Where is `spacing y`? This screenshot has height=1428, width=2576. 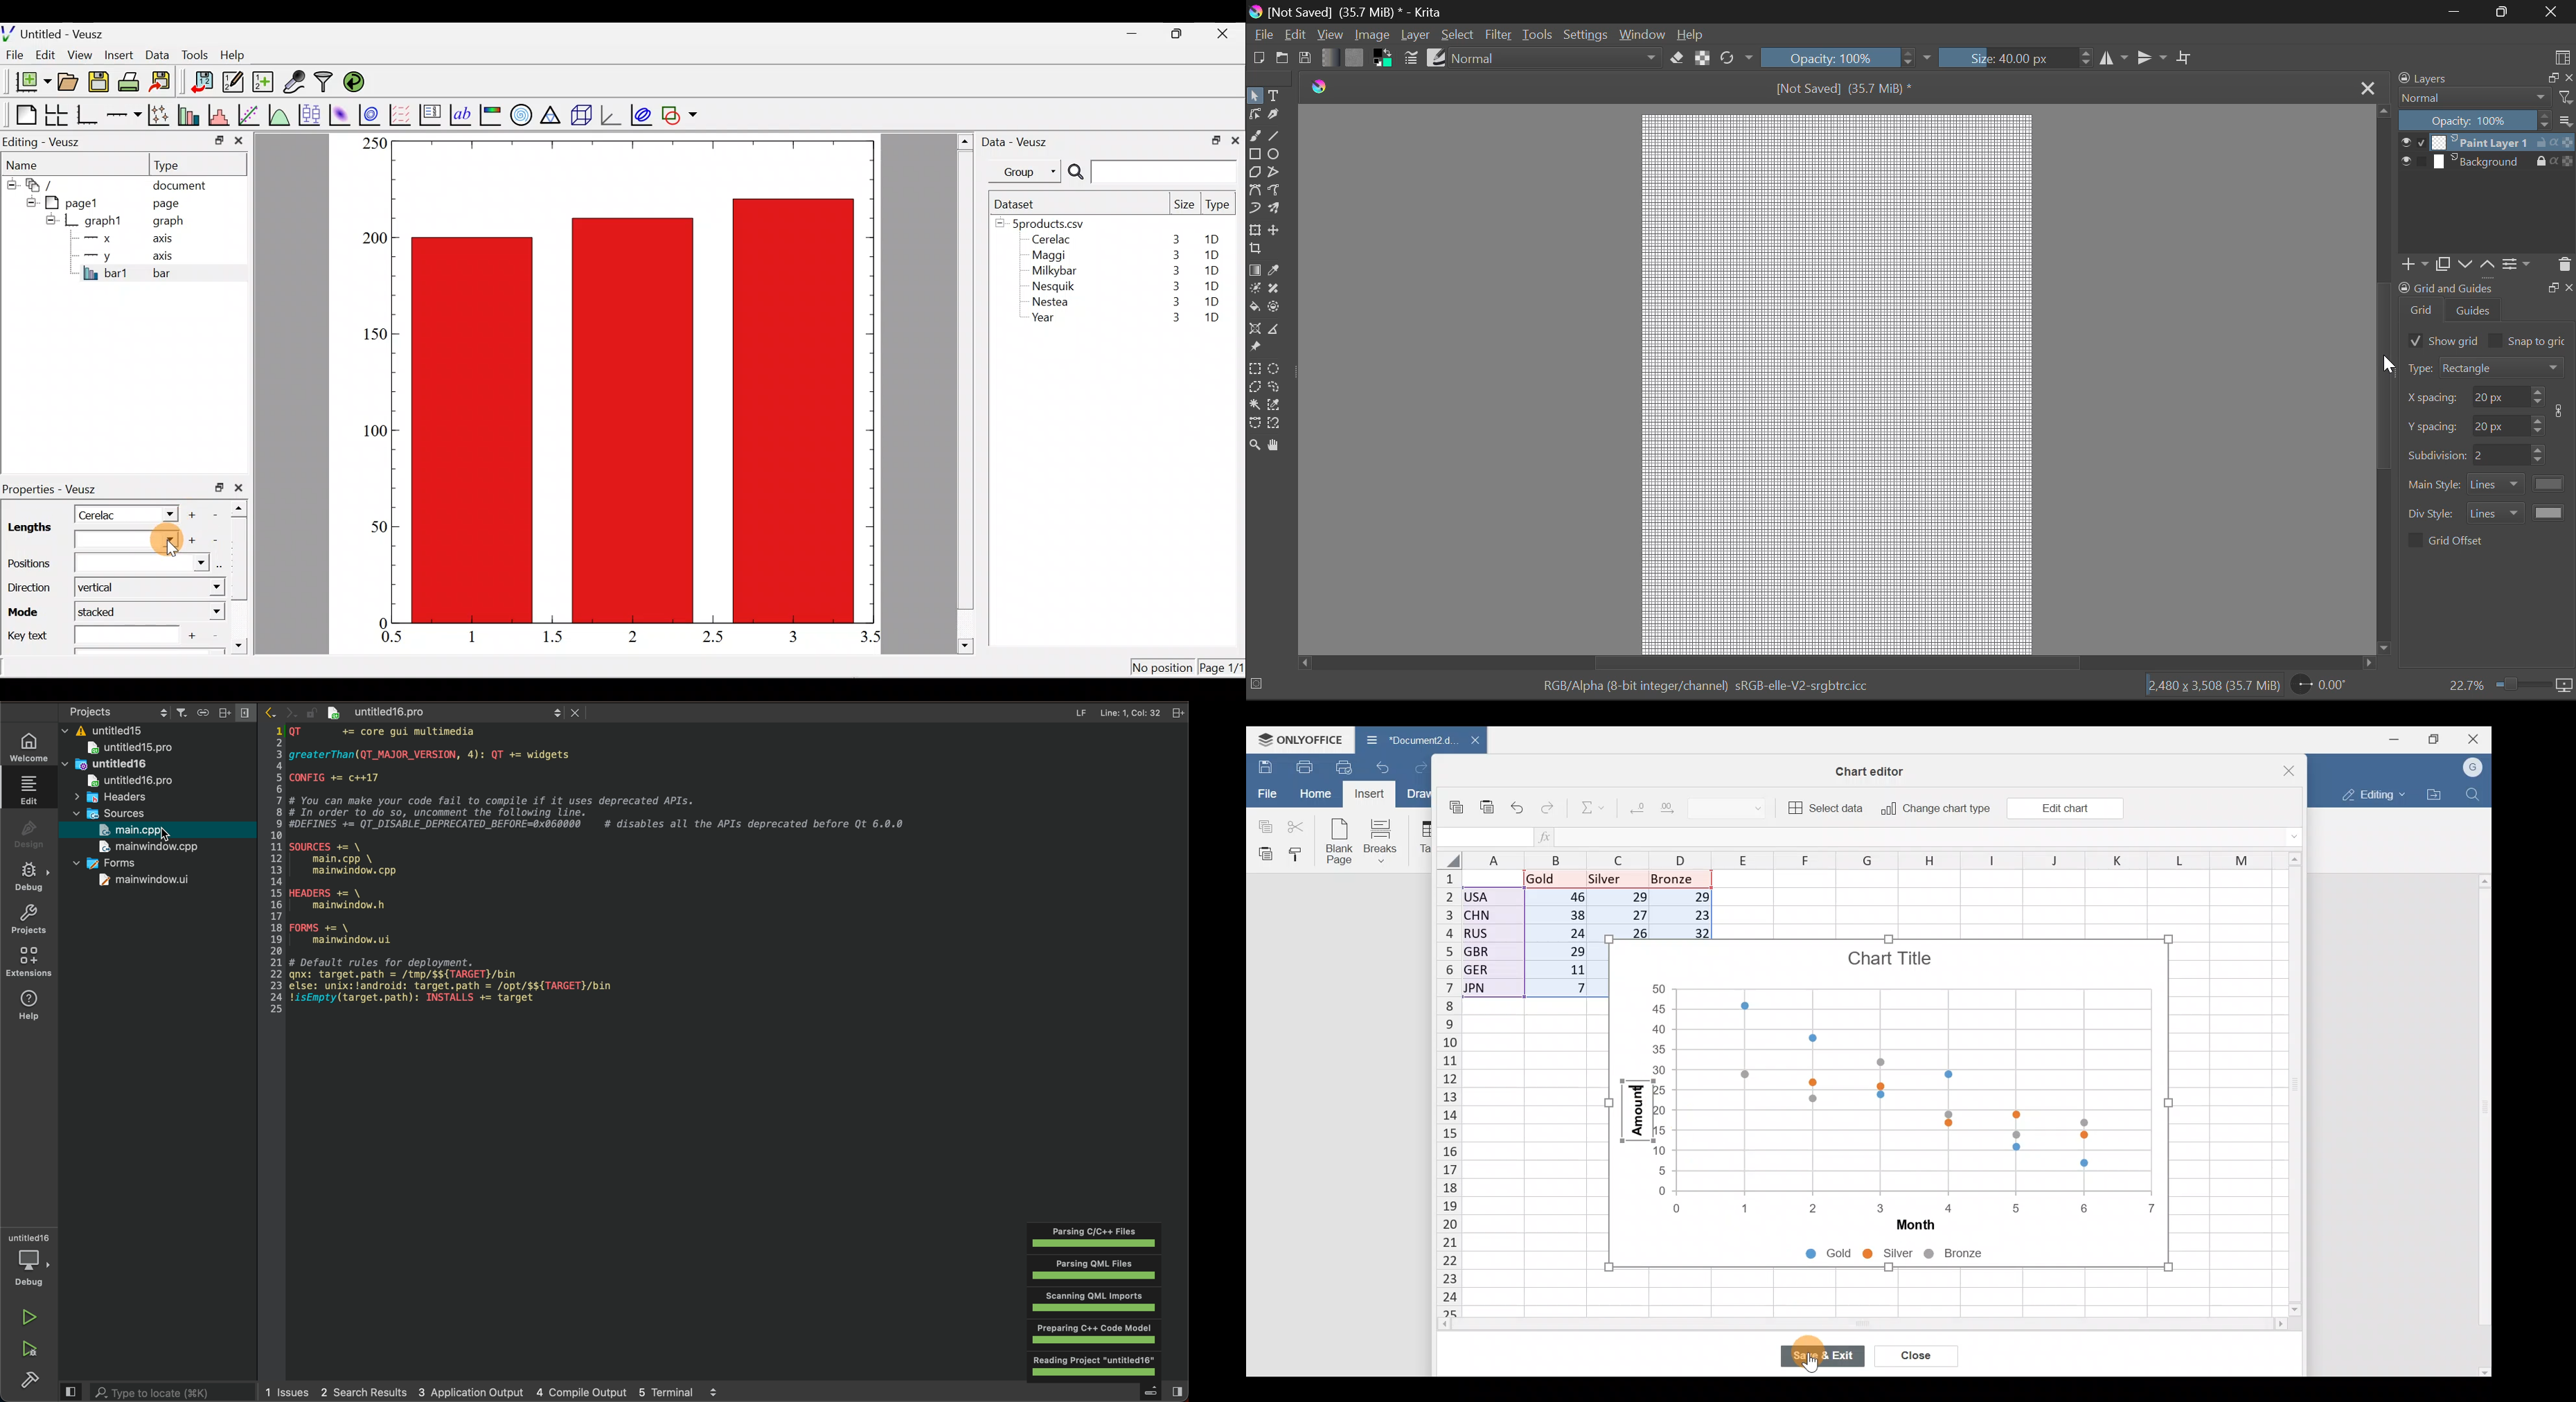
spacing y is located at coordinates (2433, 426).